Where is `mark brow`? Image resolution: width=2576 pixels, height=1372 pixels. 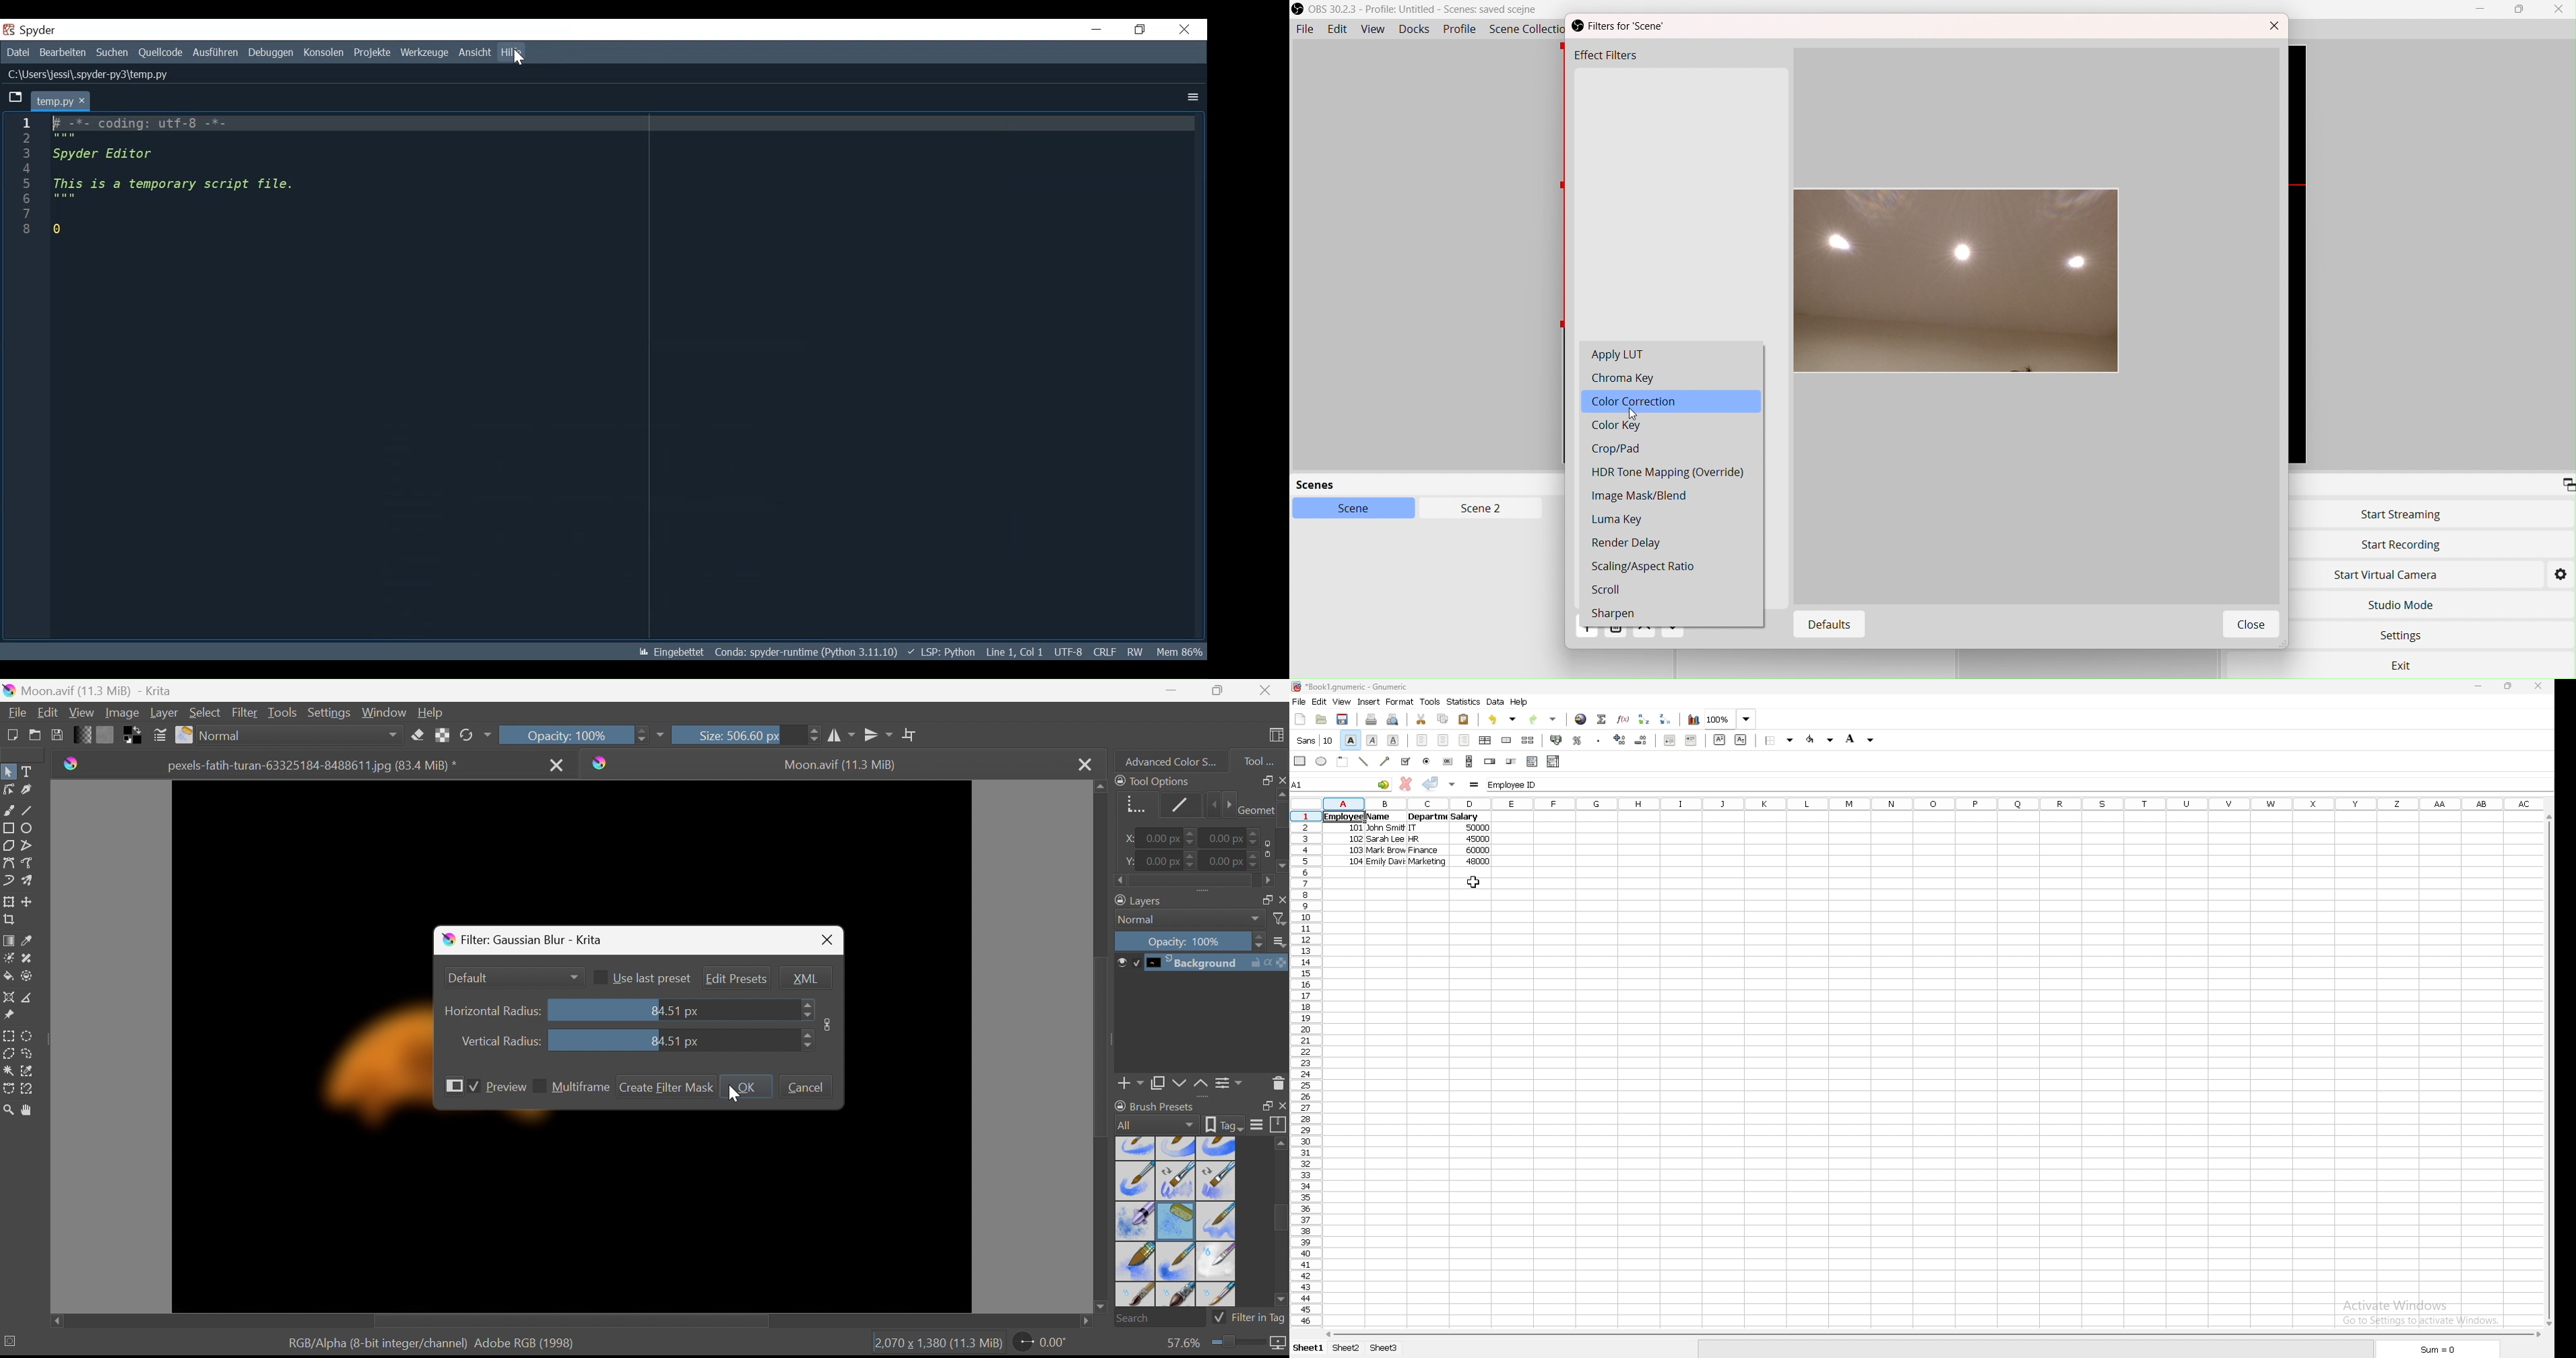
mark brow is located at coordinates (1386, 851).